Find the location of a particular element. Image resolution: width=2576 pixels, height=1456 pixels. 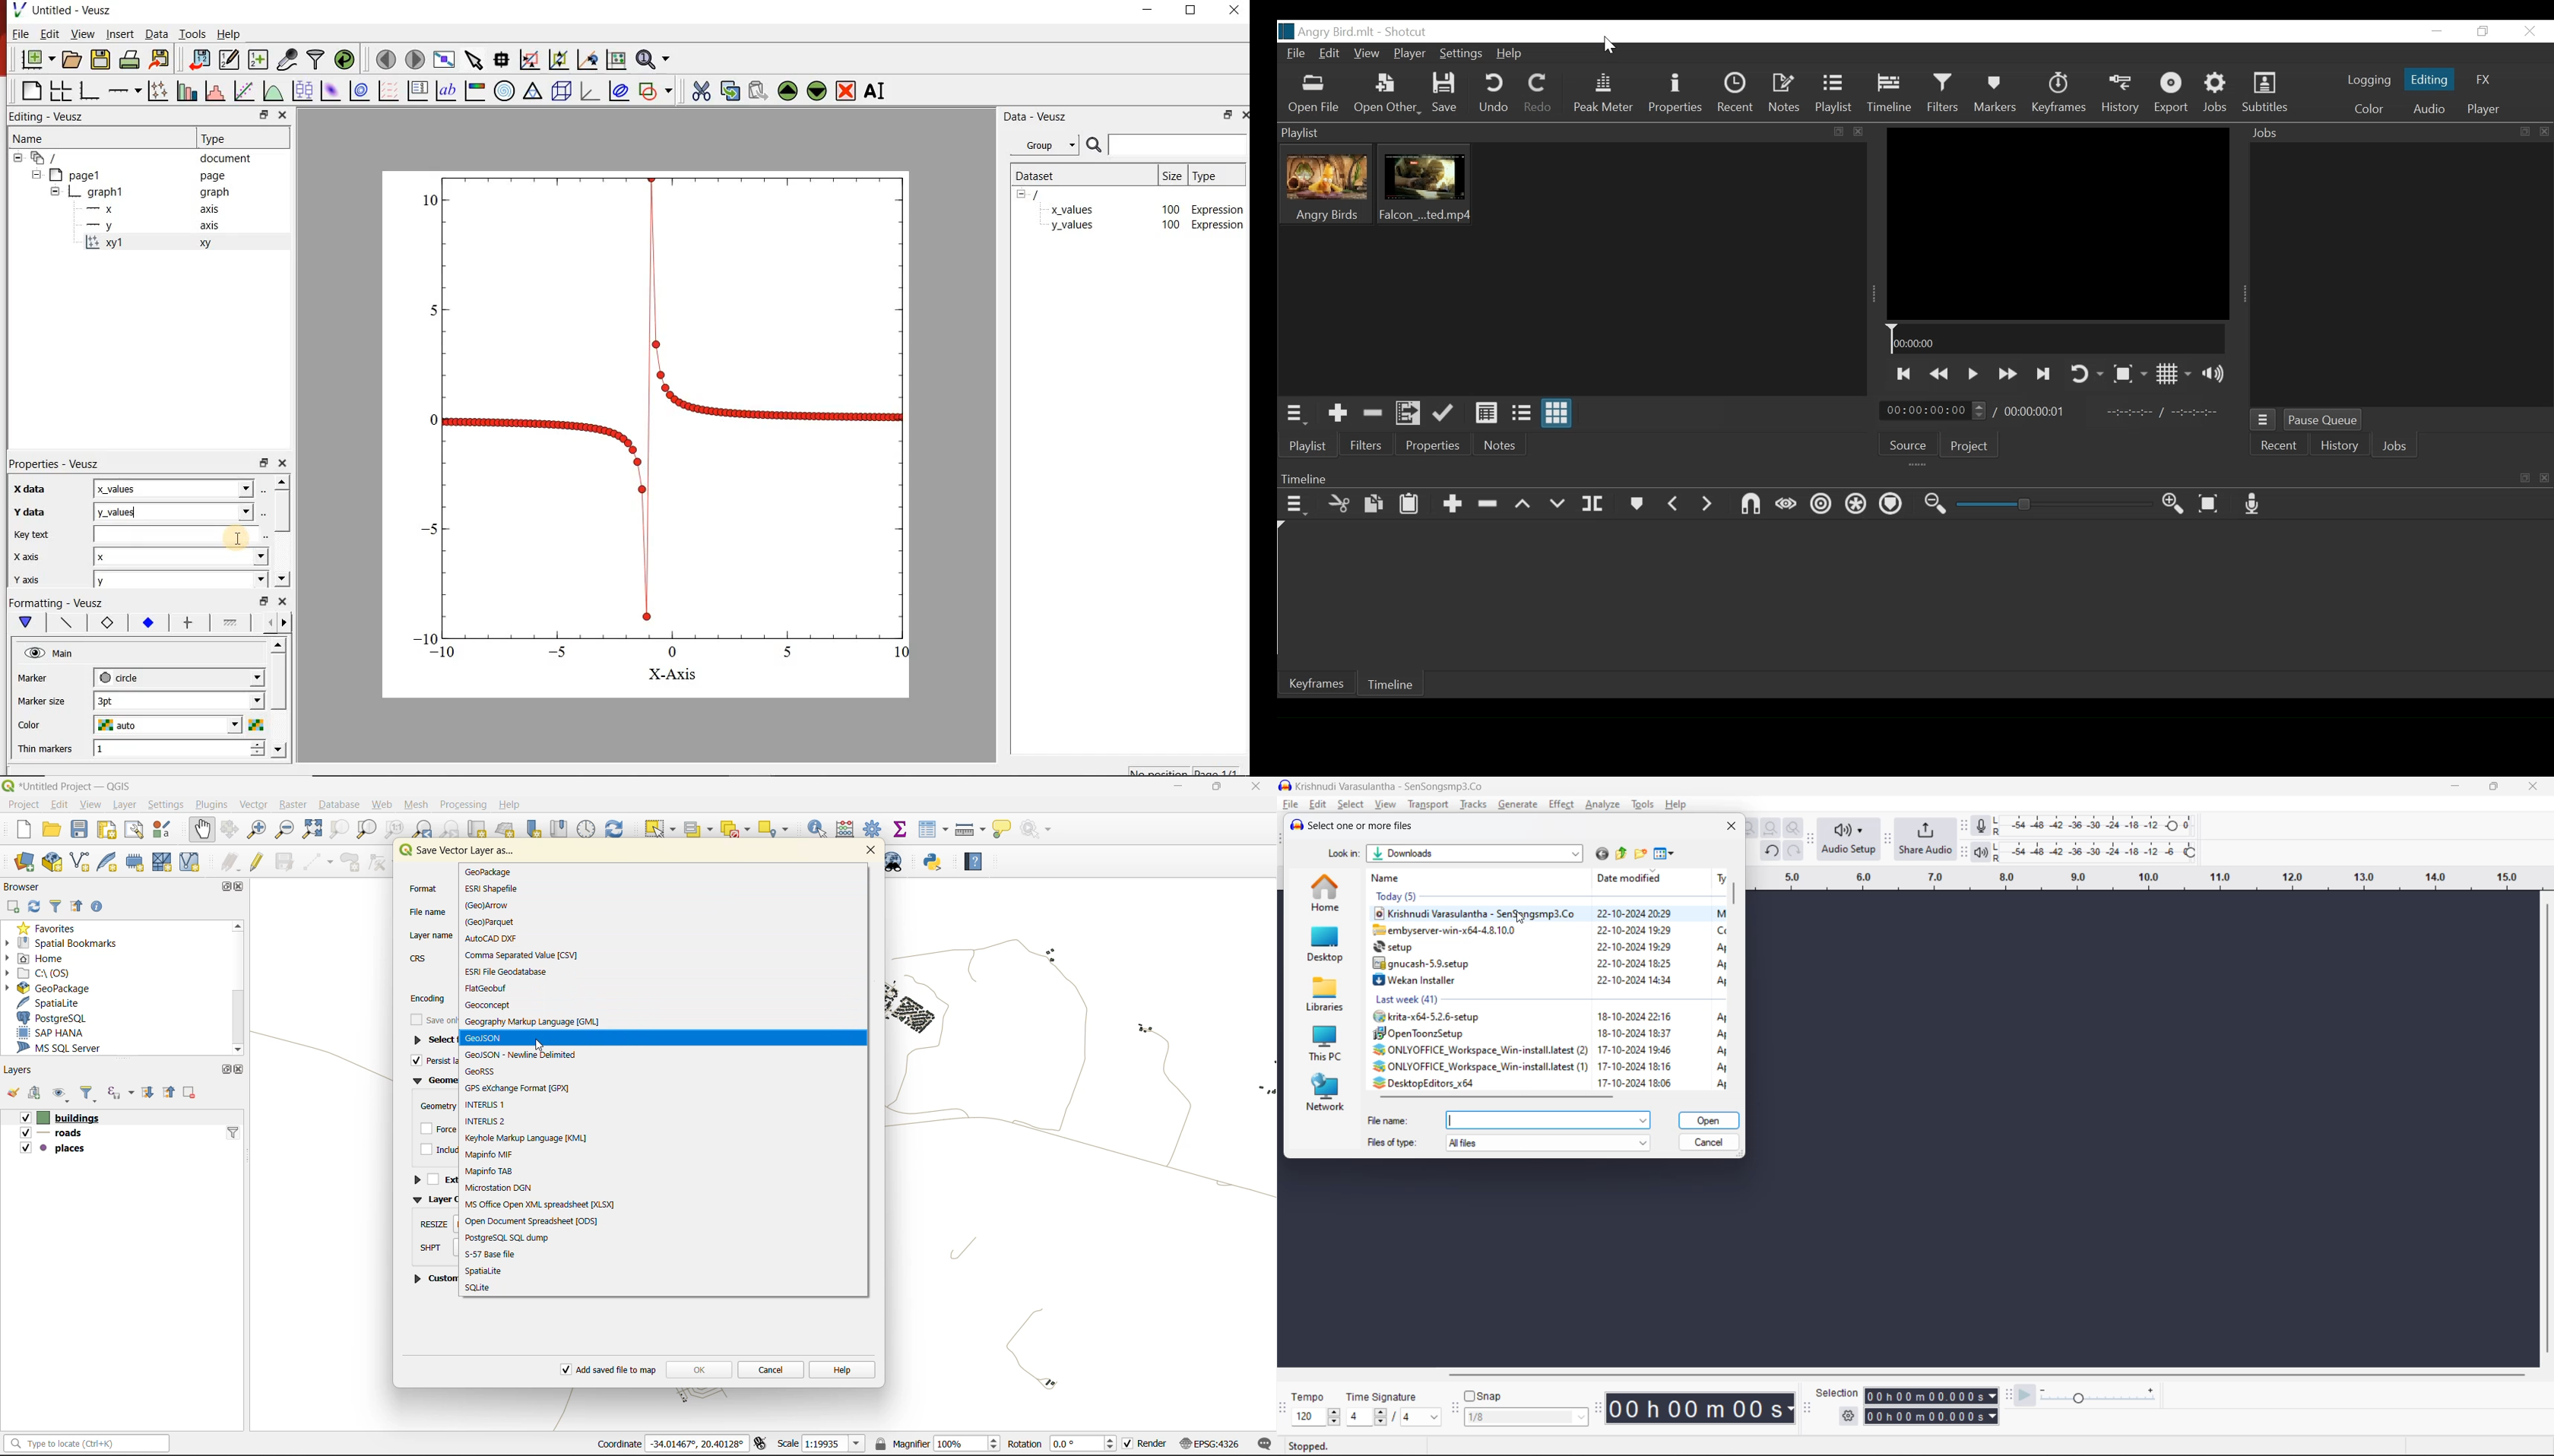

edit and center new datasets is located at coordinates (231, 60).